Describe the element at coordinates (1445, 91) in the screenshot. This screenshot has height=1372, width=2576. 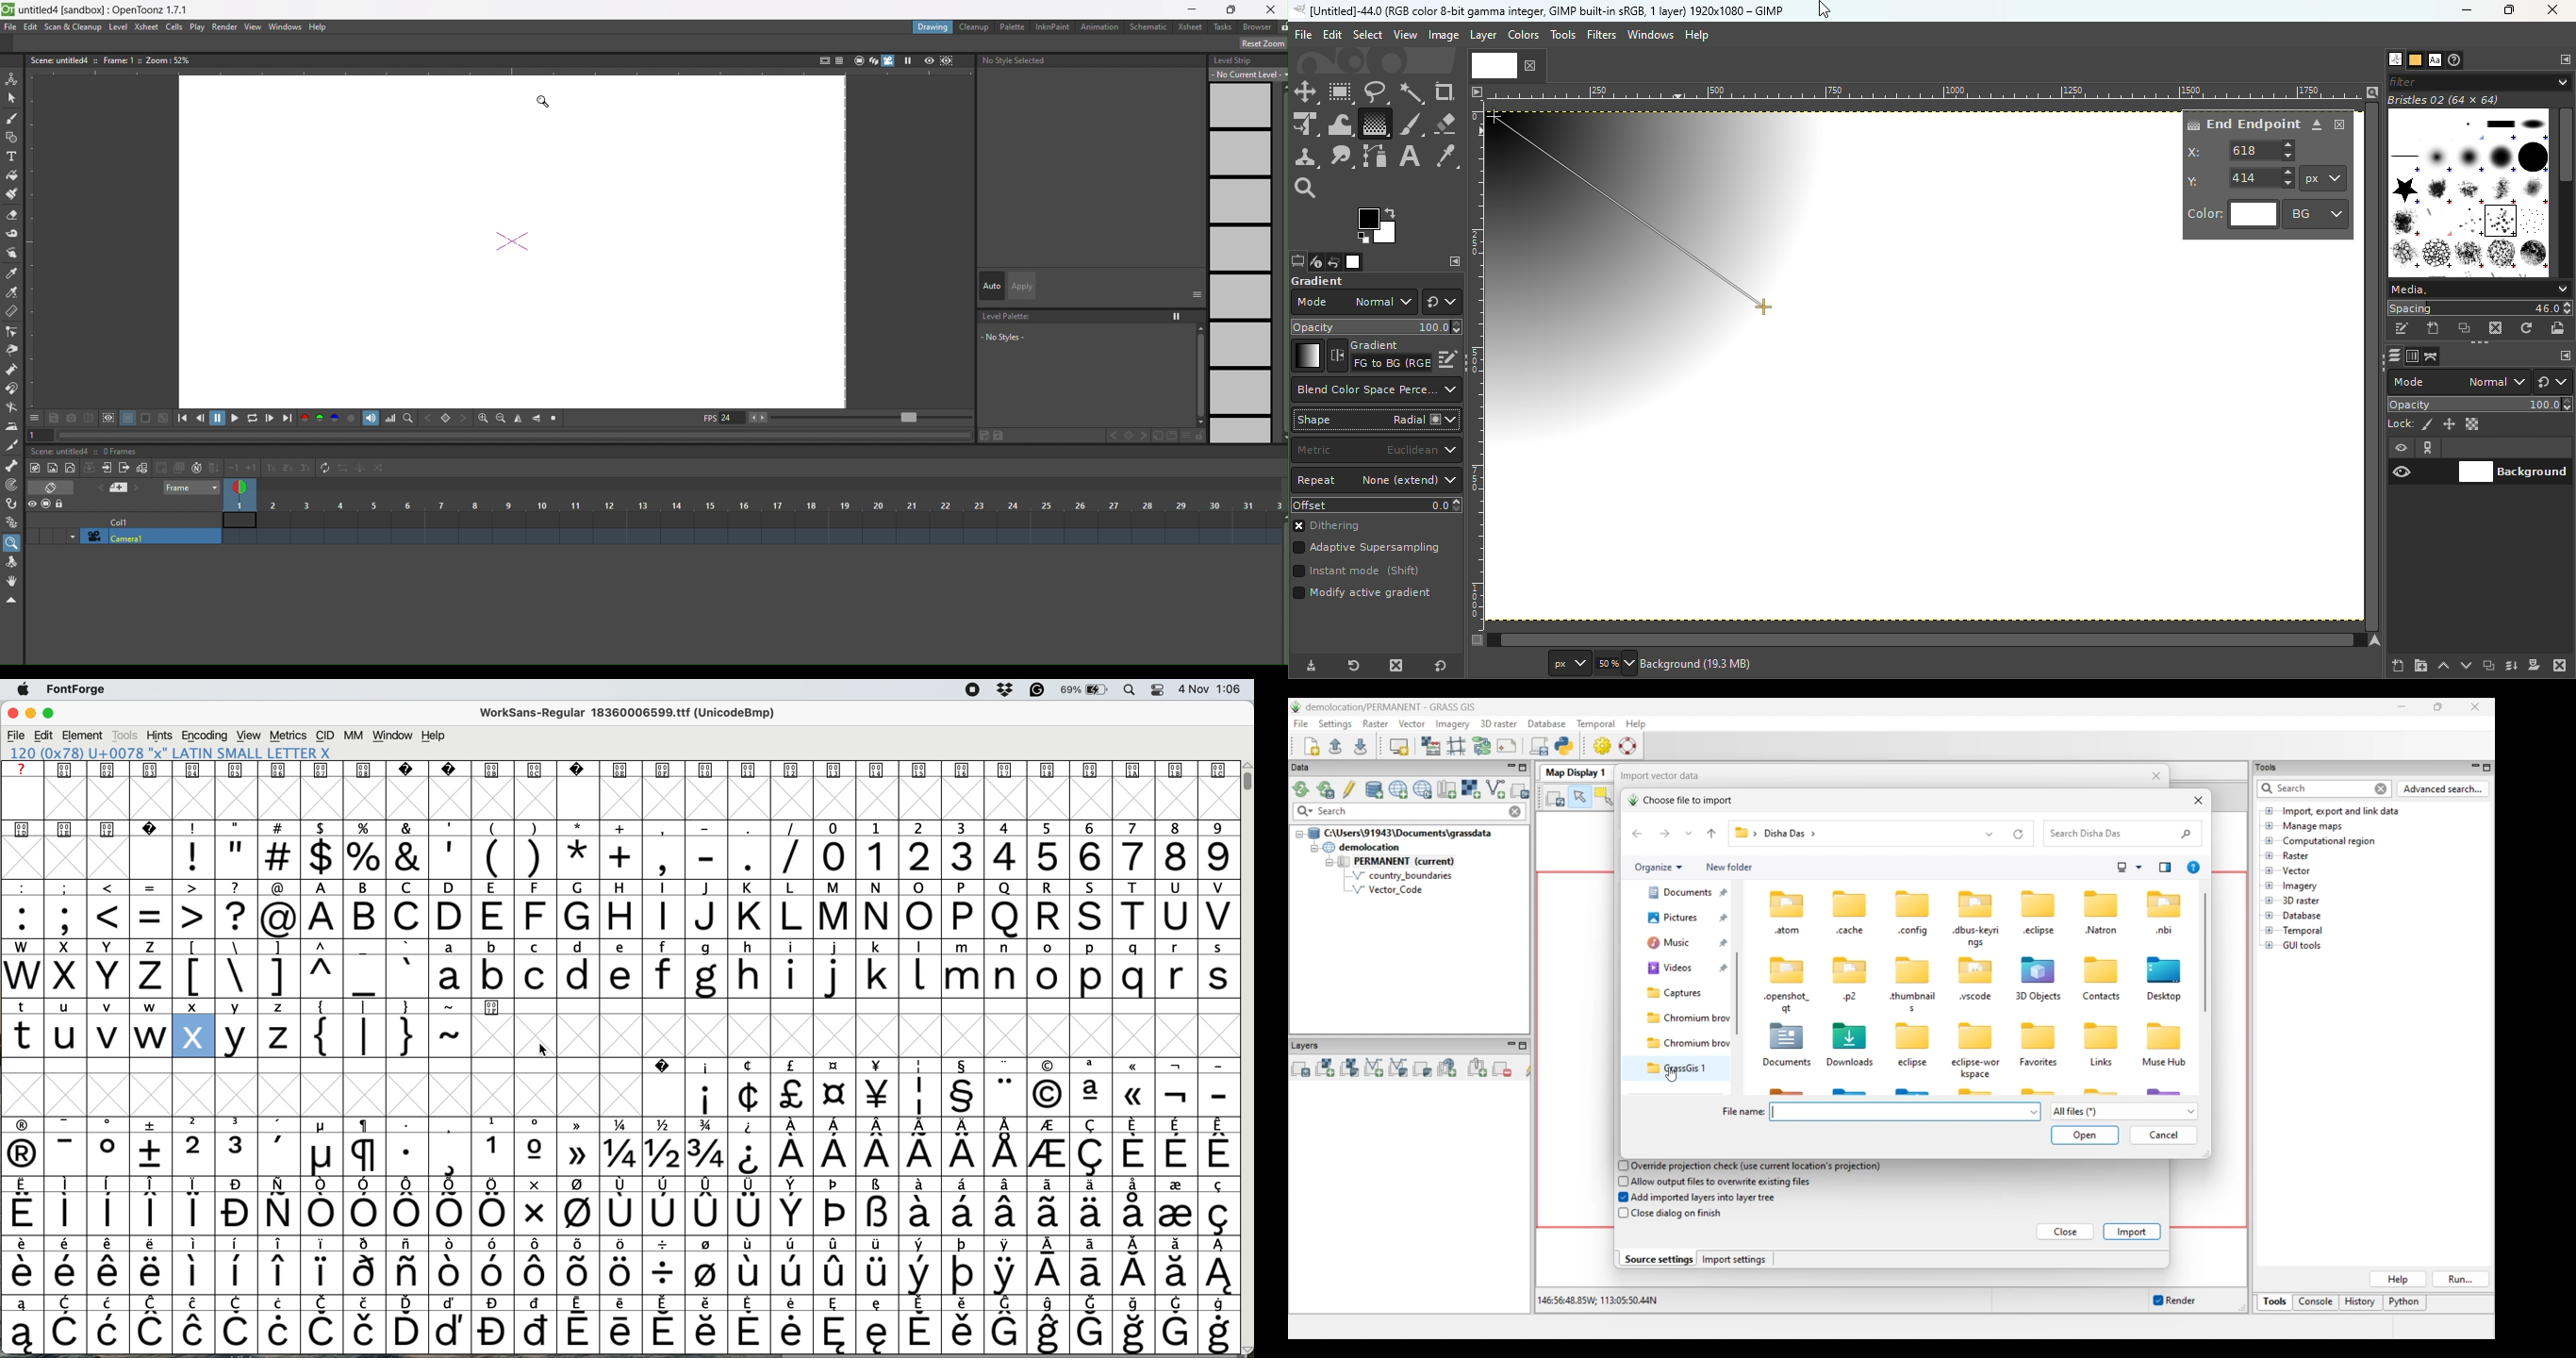
I see `Crop tool` at that location.